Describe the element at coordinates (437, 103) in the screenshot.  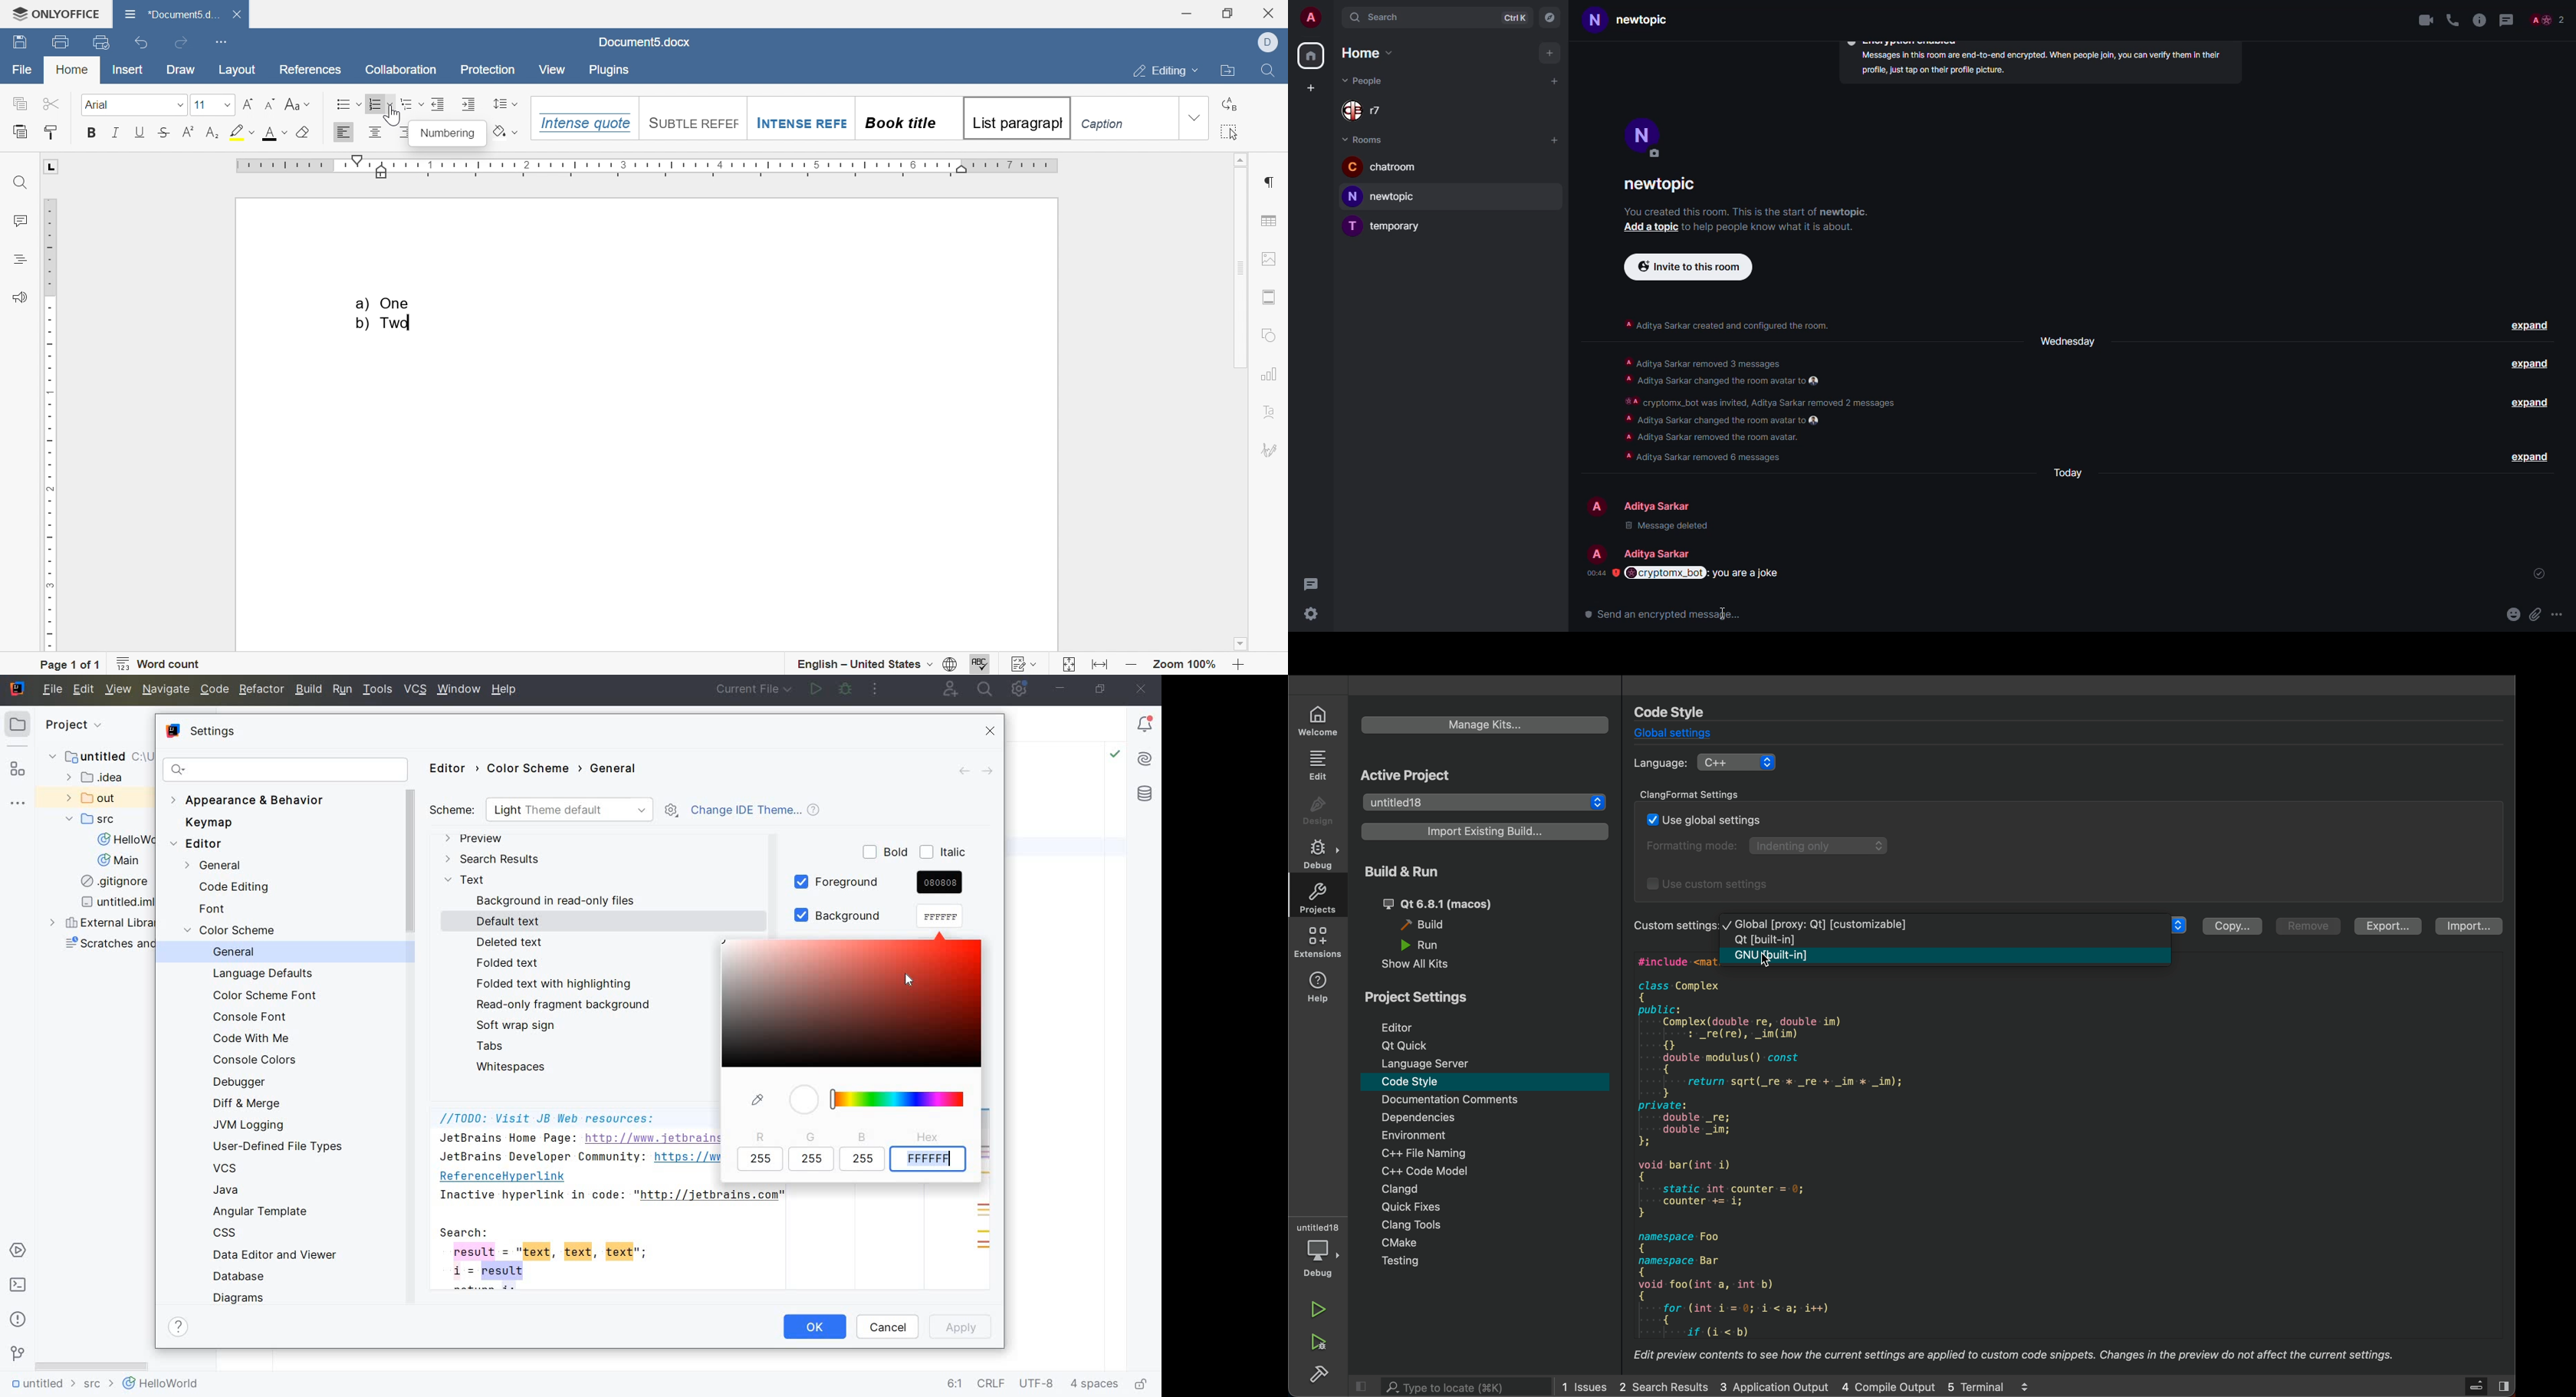
I see `decrease indent` at that location.